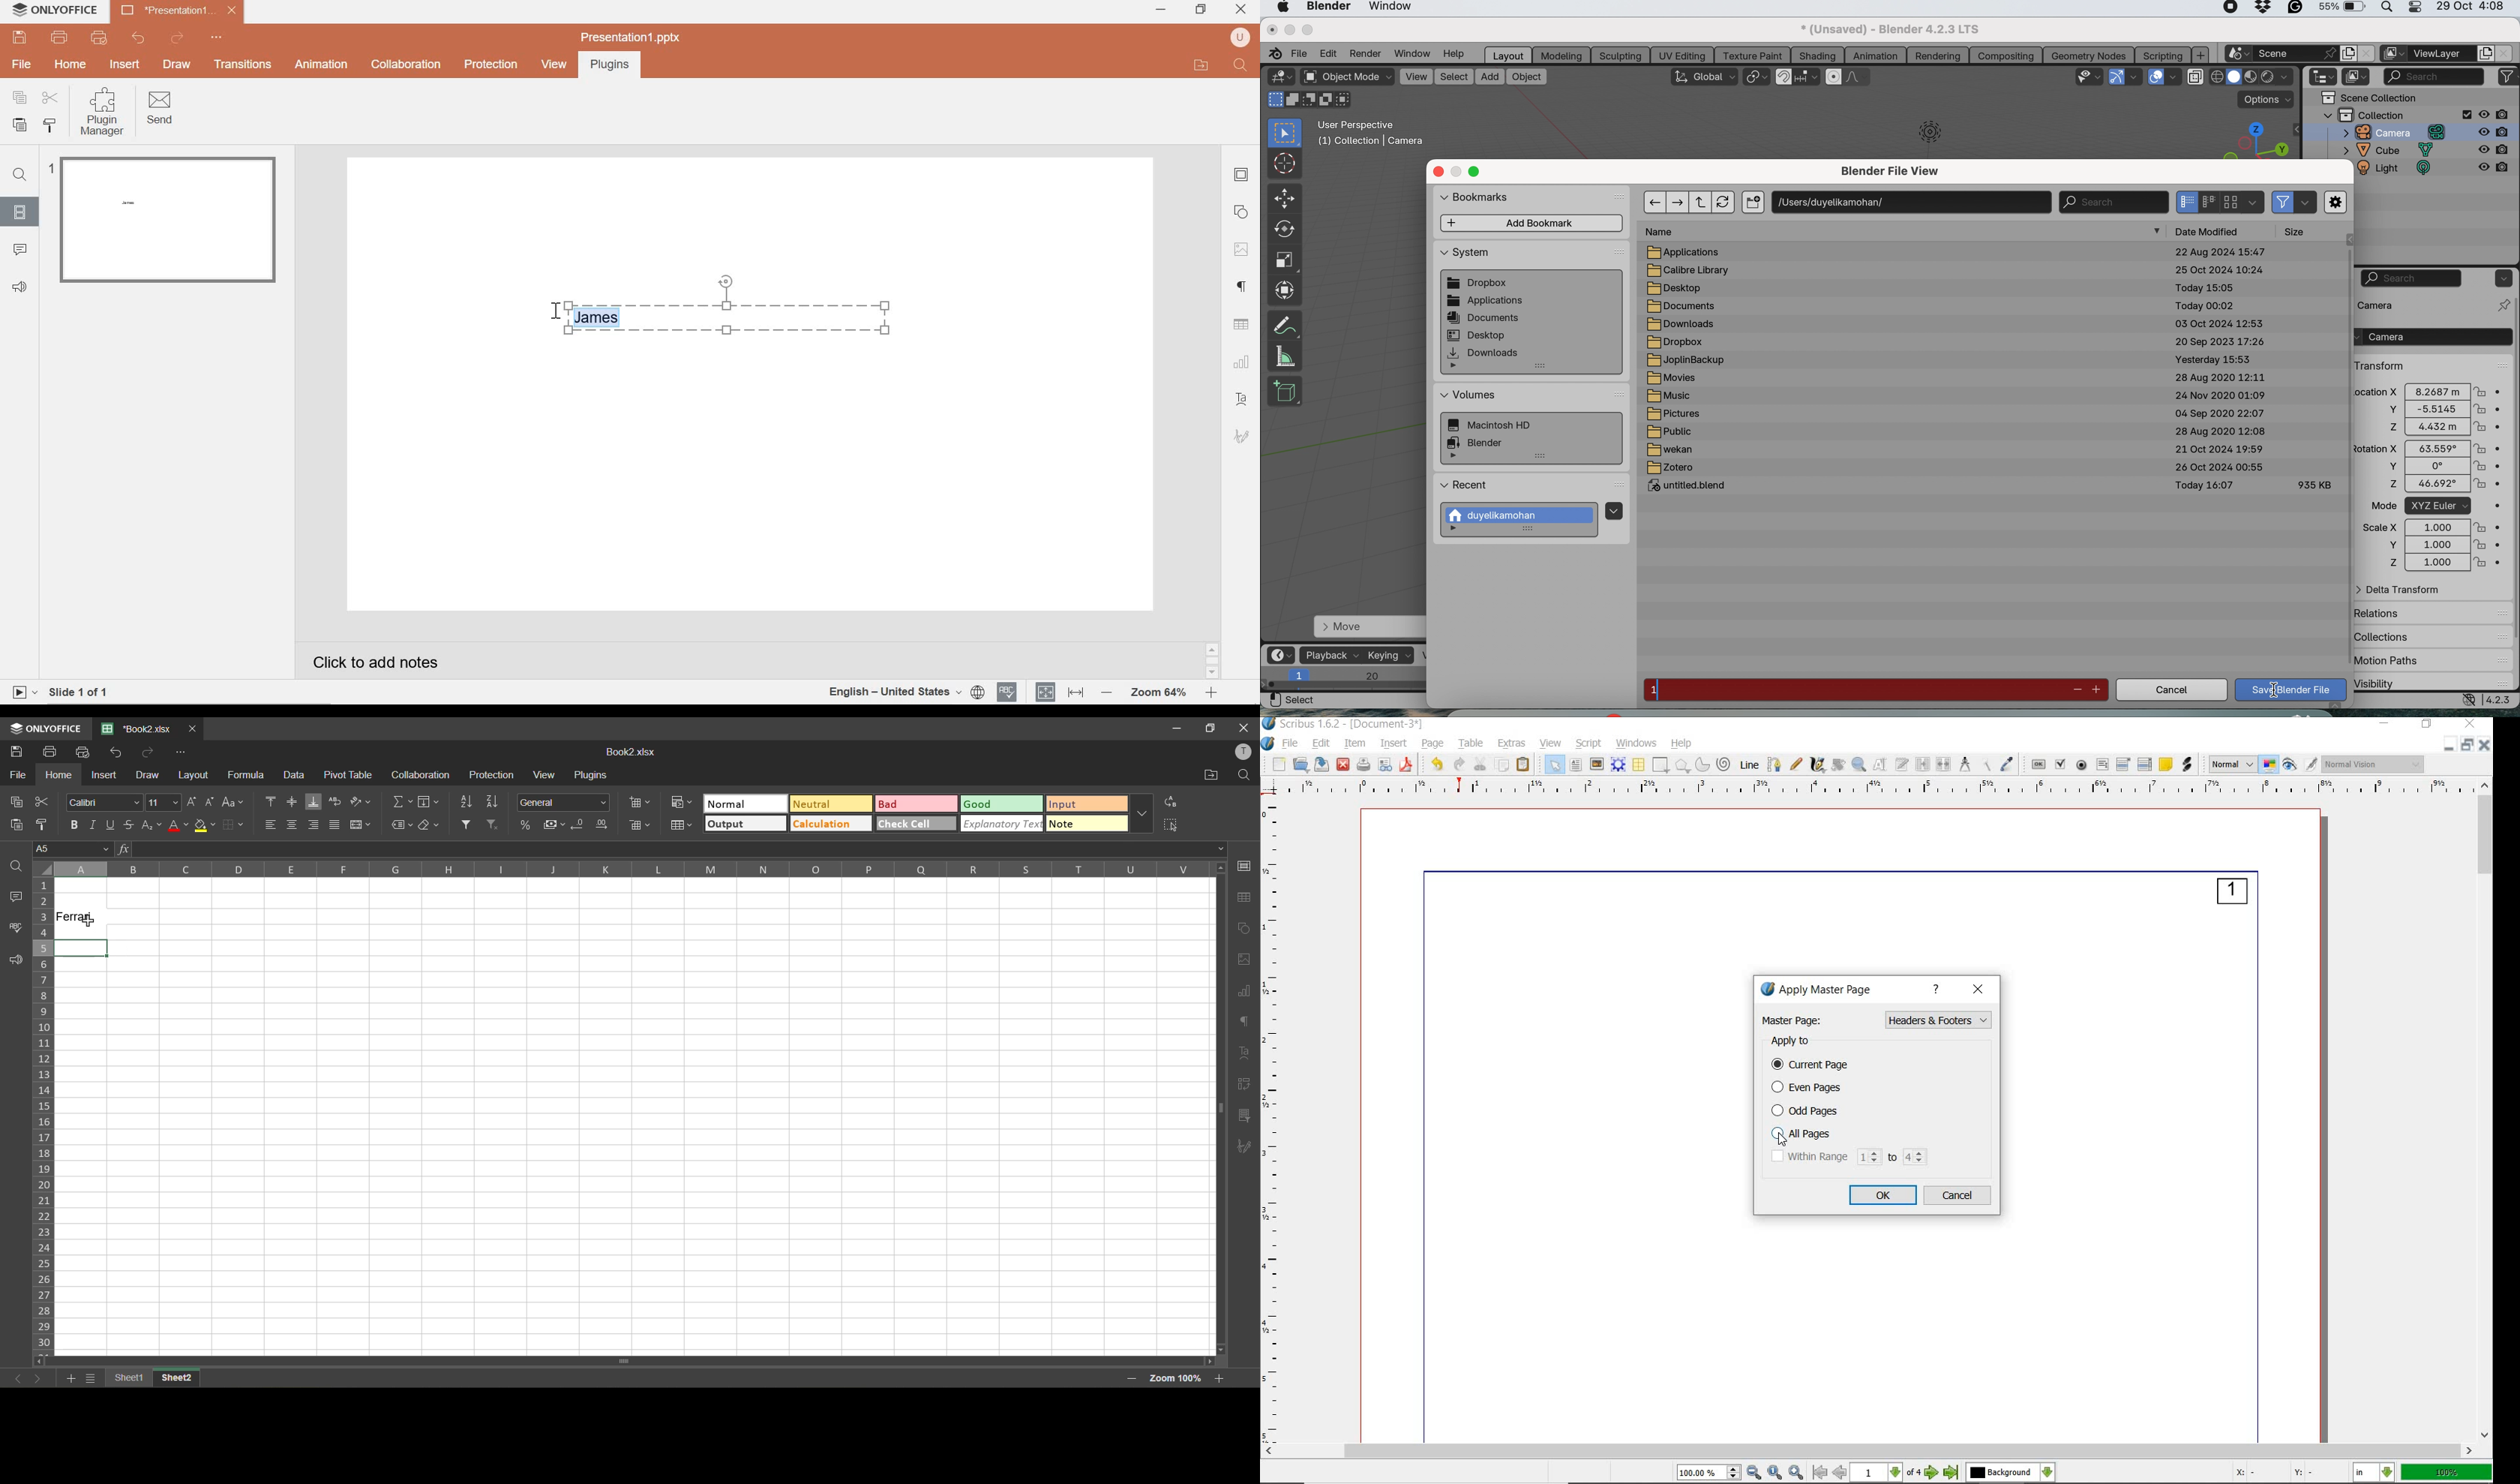 This screenshot has width=2520, height=1484. I want to click on y -5.5145, so click(2432, 410).